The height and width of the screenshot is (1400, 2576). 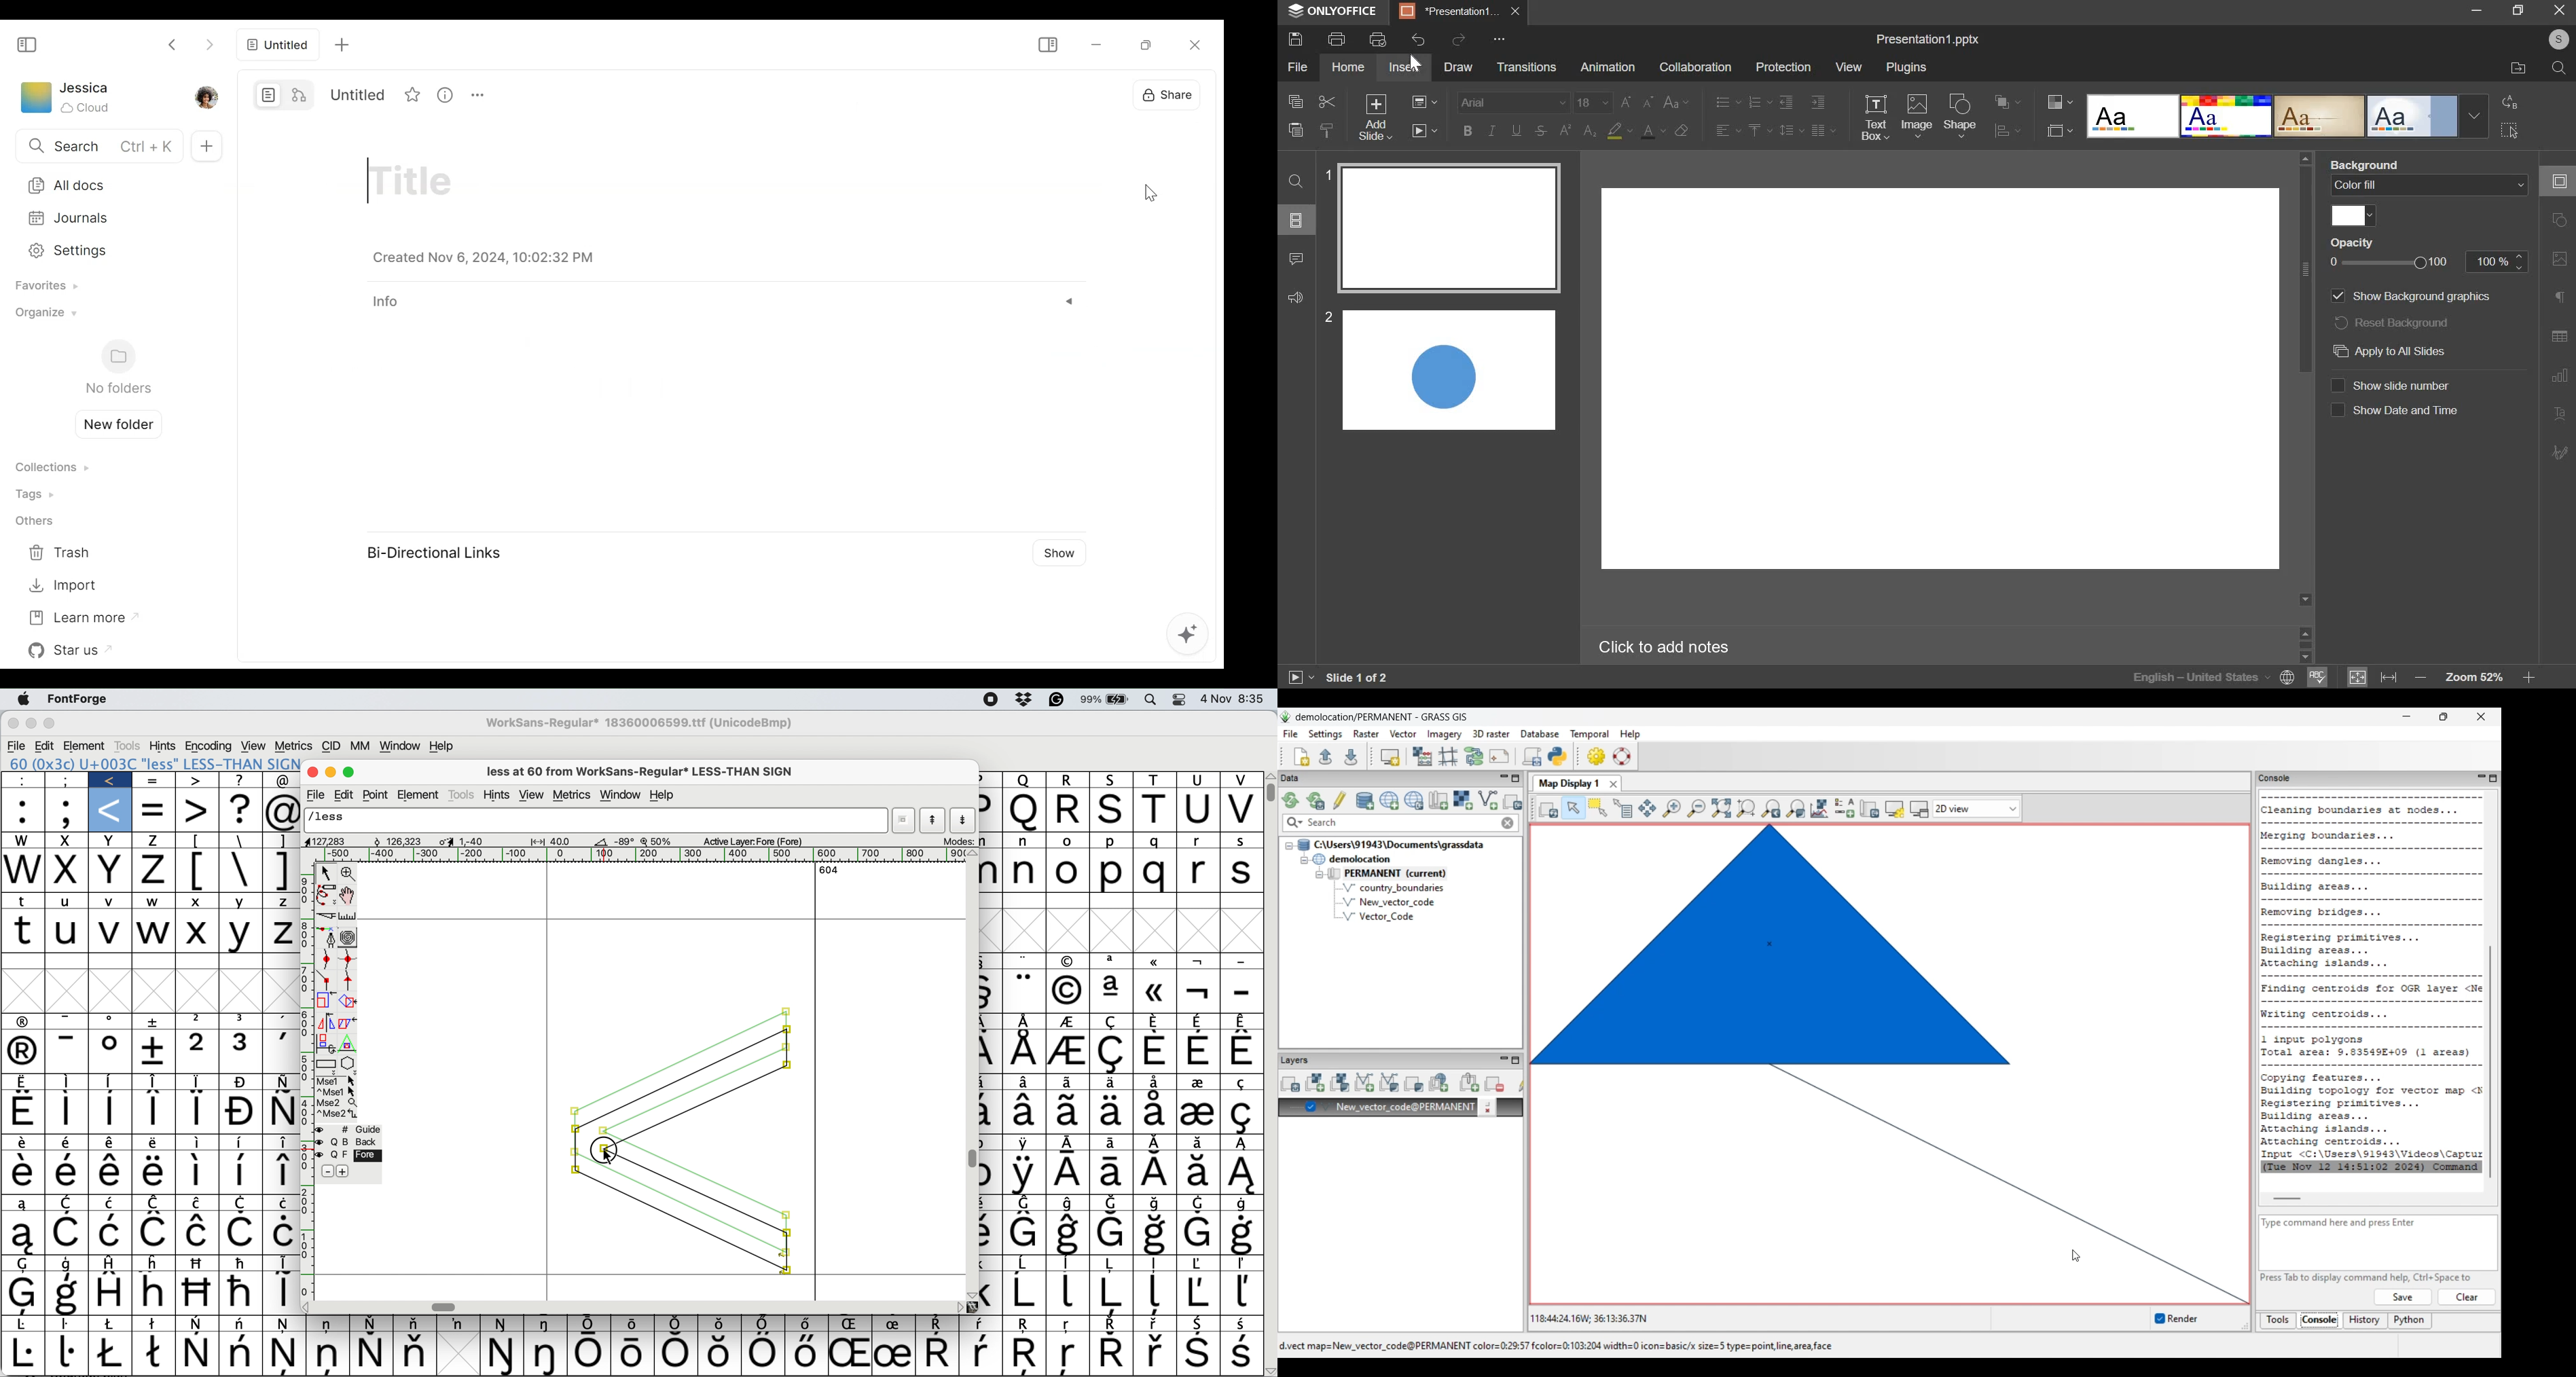 What do you see at coordinates (155, 1262) in the screenshot?
I see `Symbol` at bounding box center [155, 1262].